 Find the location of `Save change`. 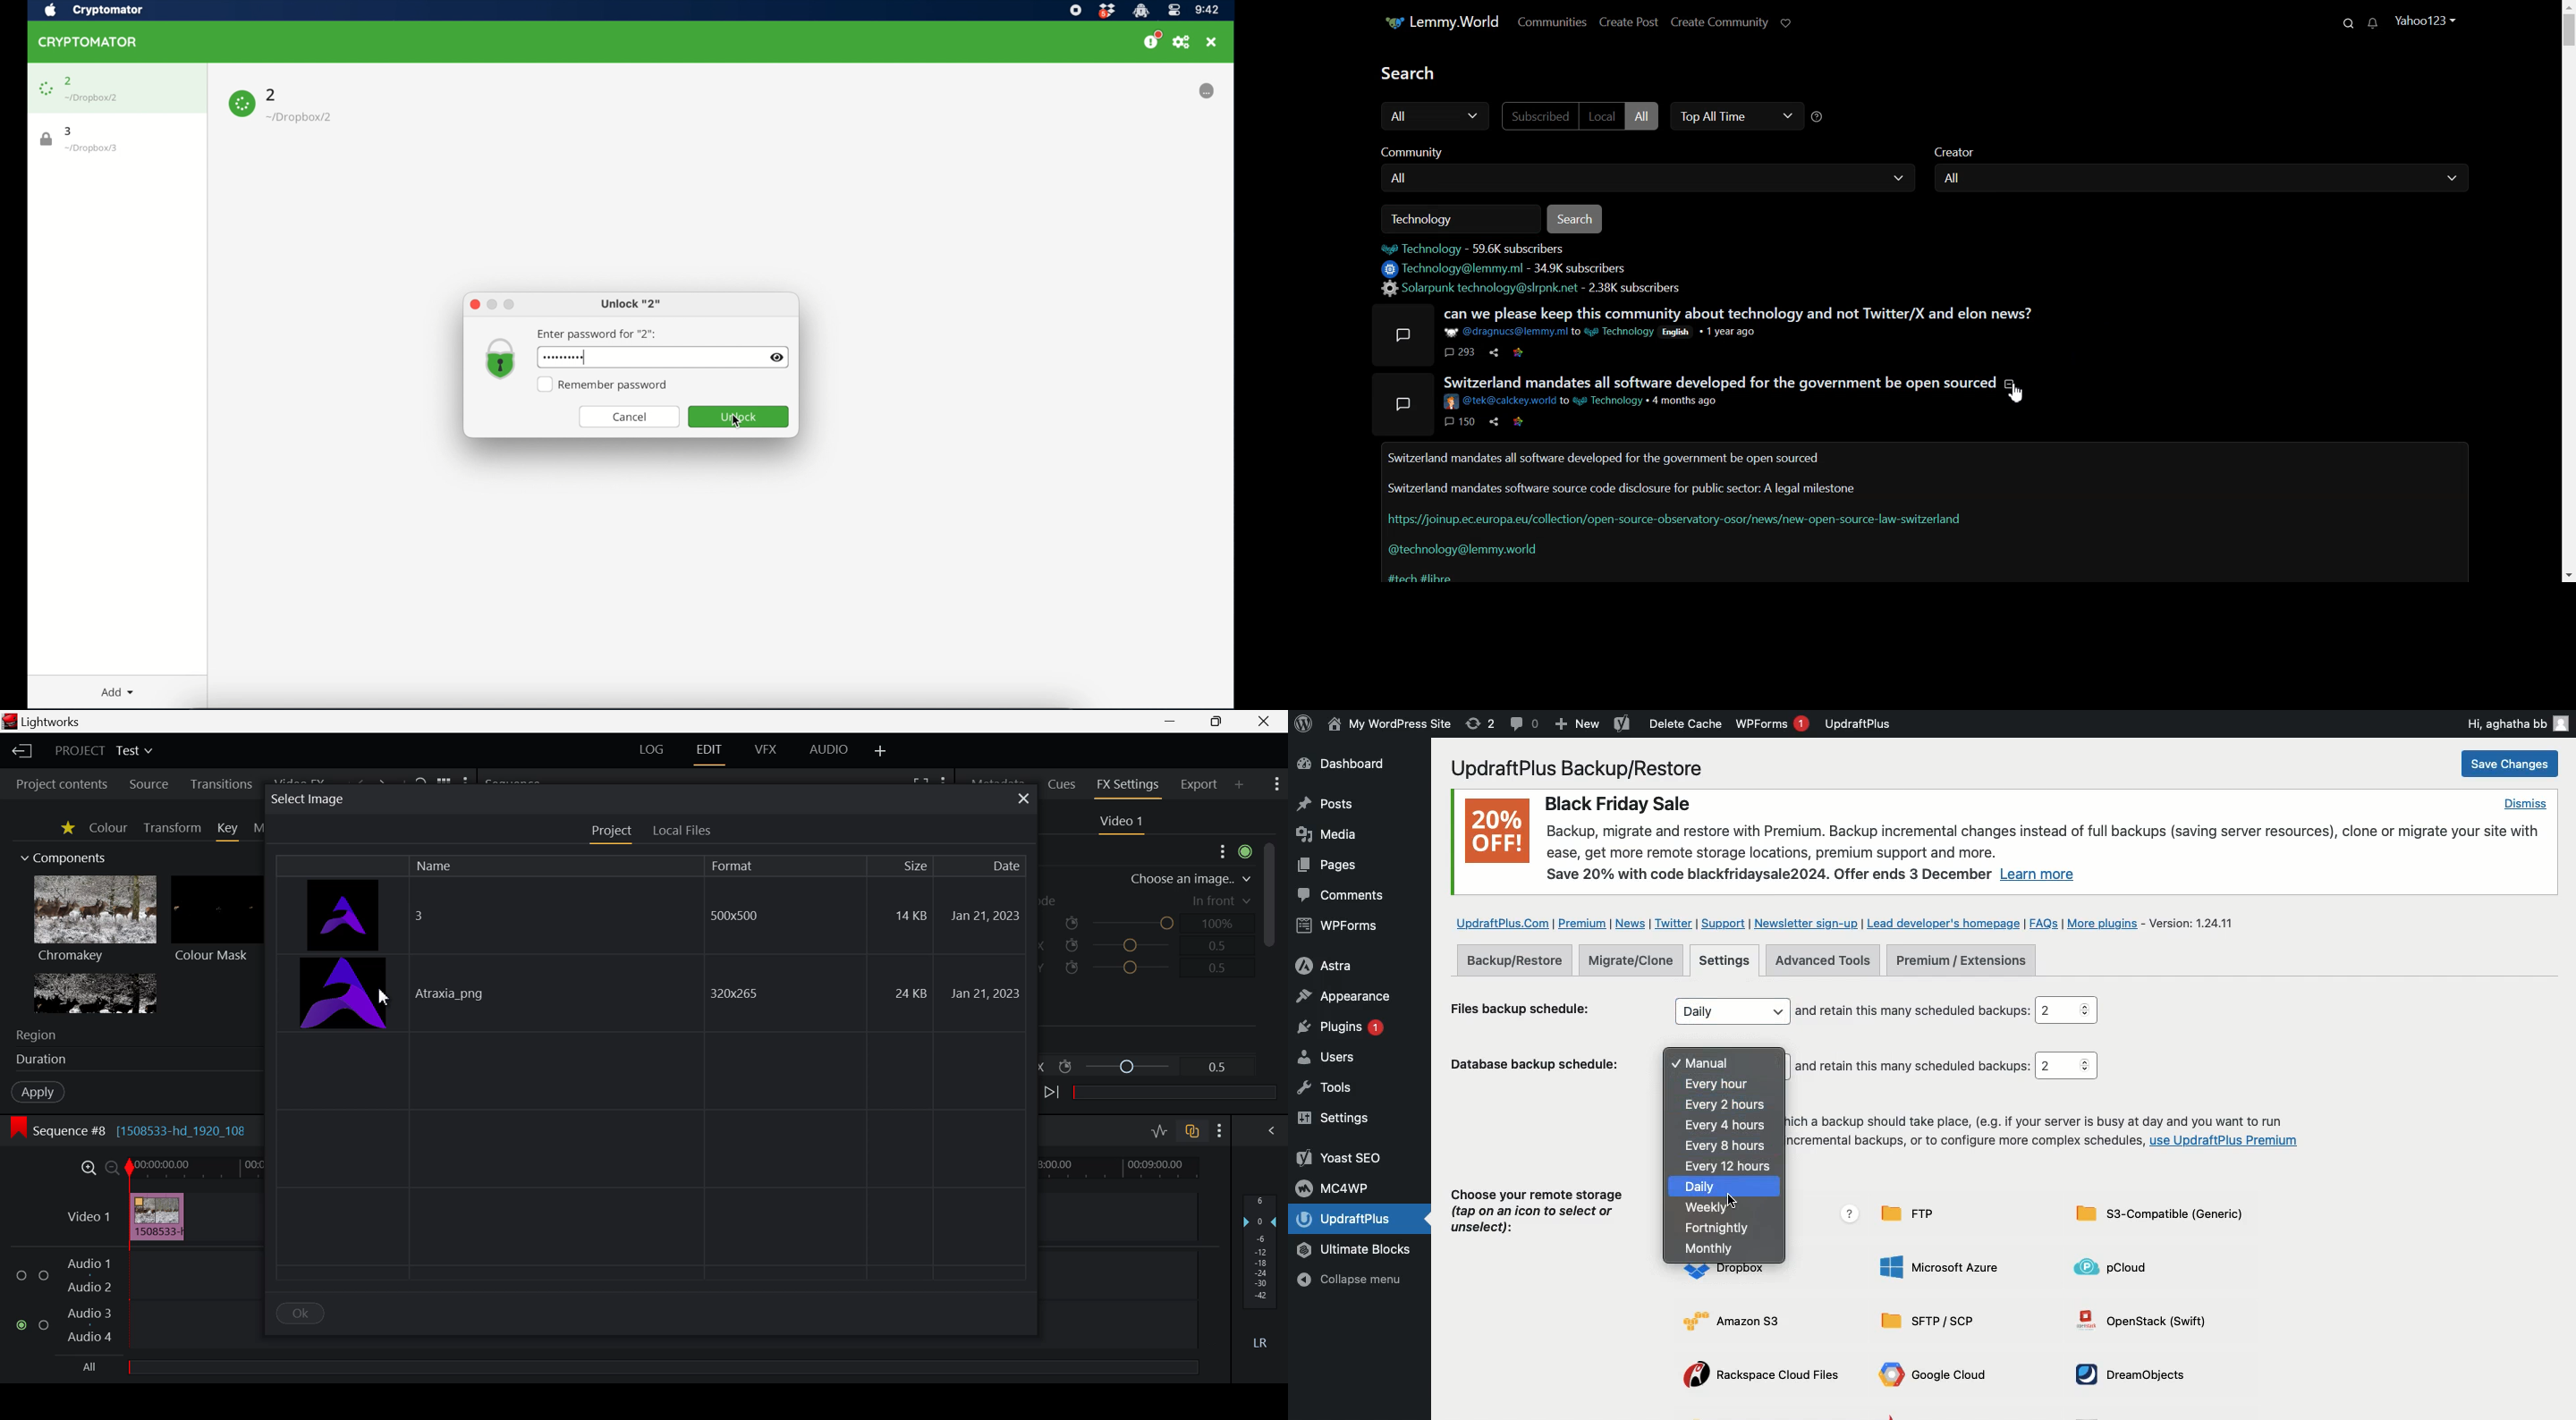

Save change is located at coordinates (2508, 765).